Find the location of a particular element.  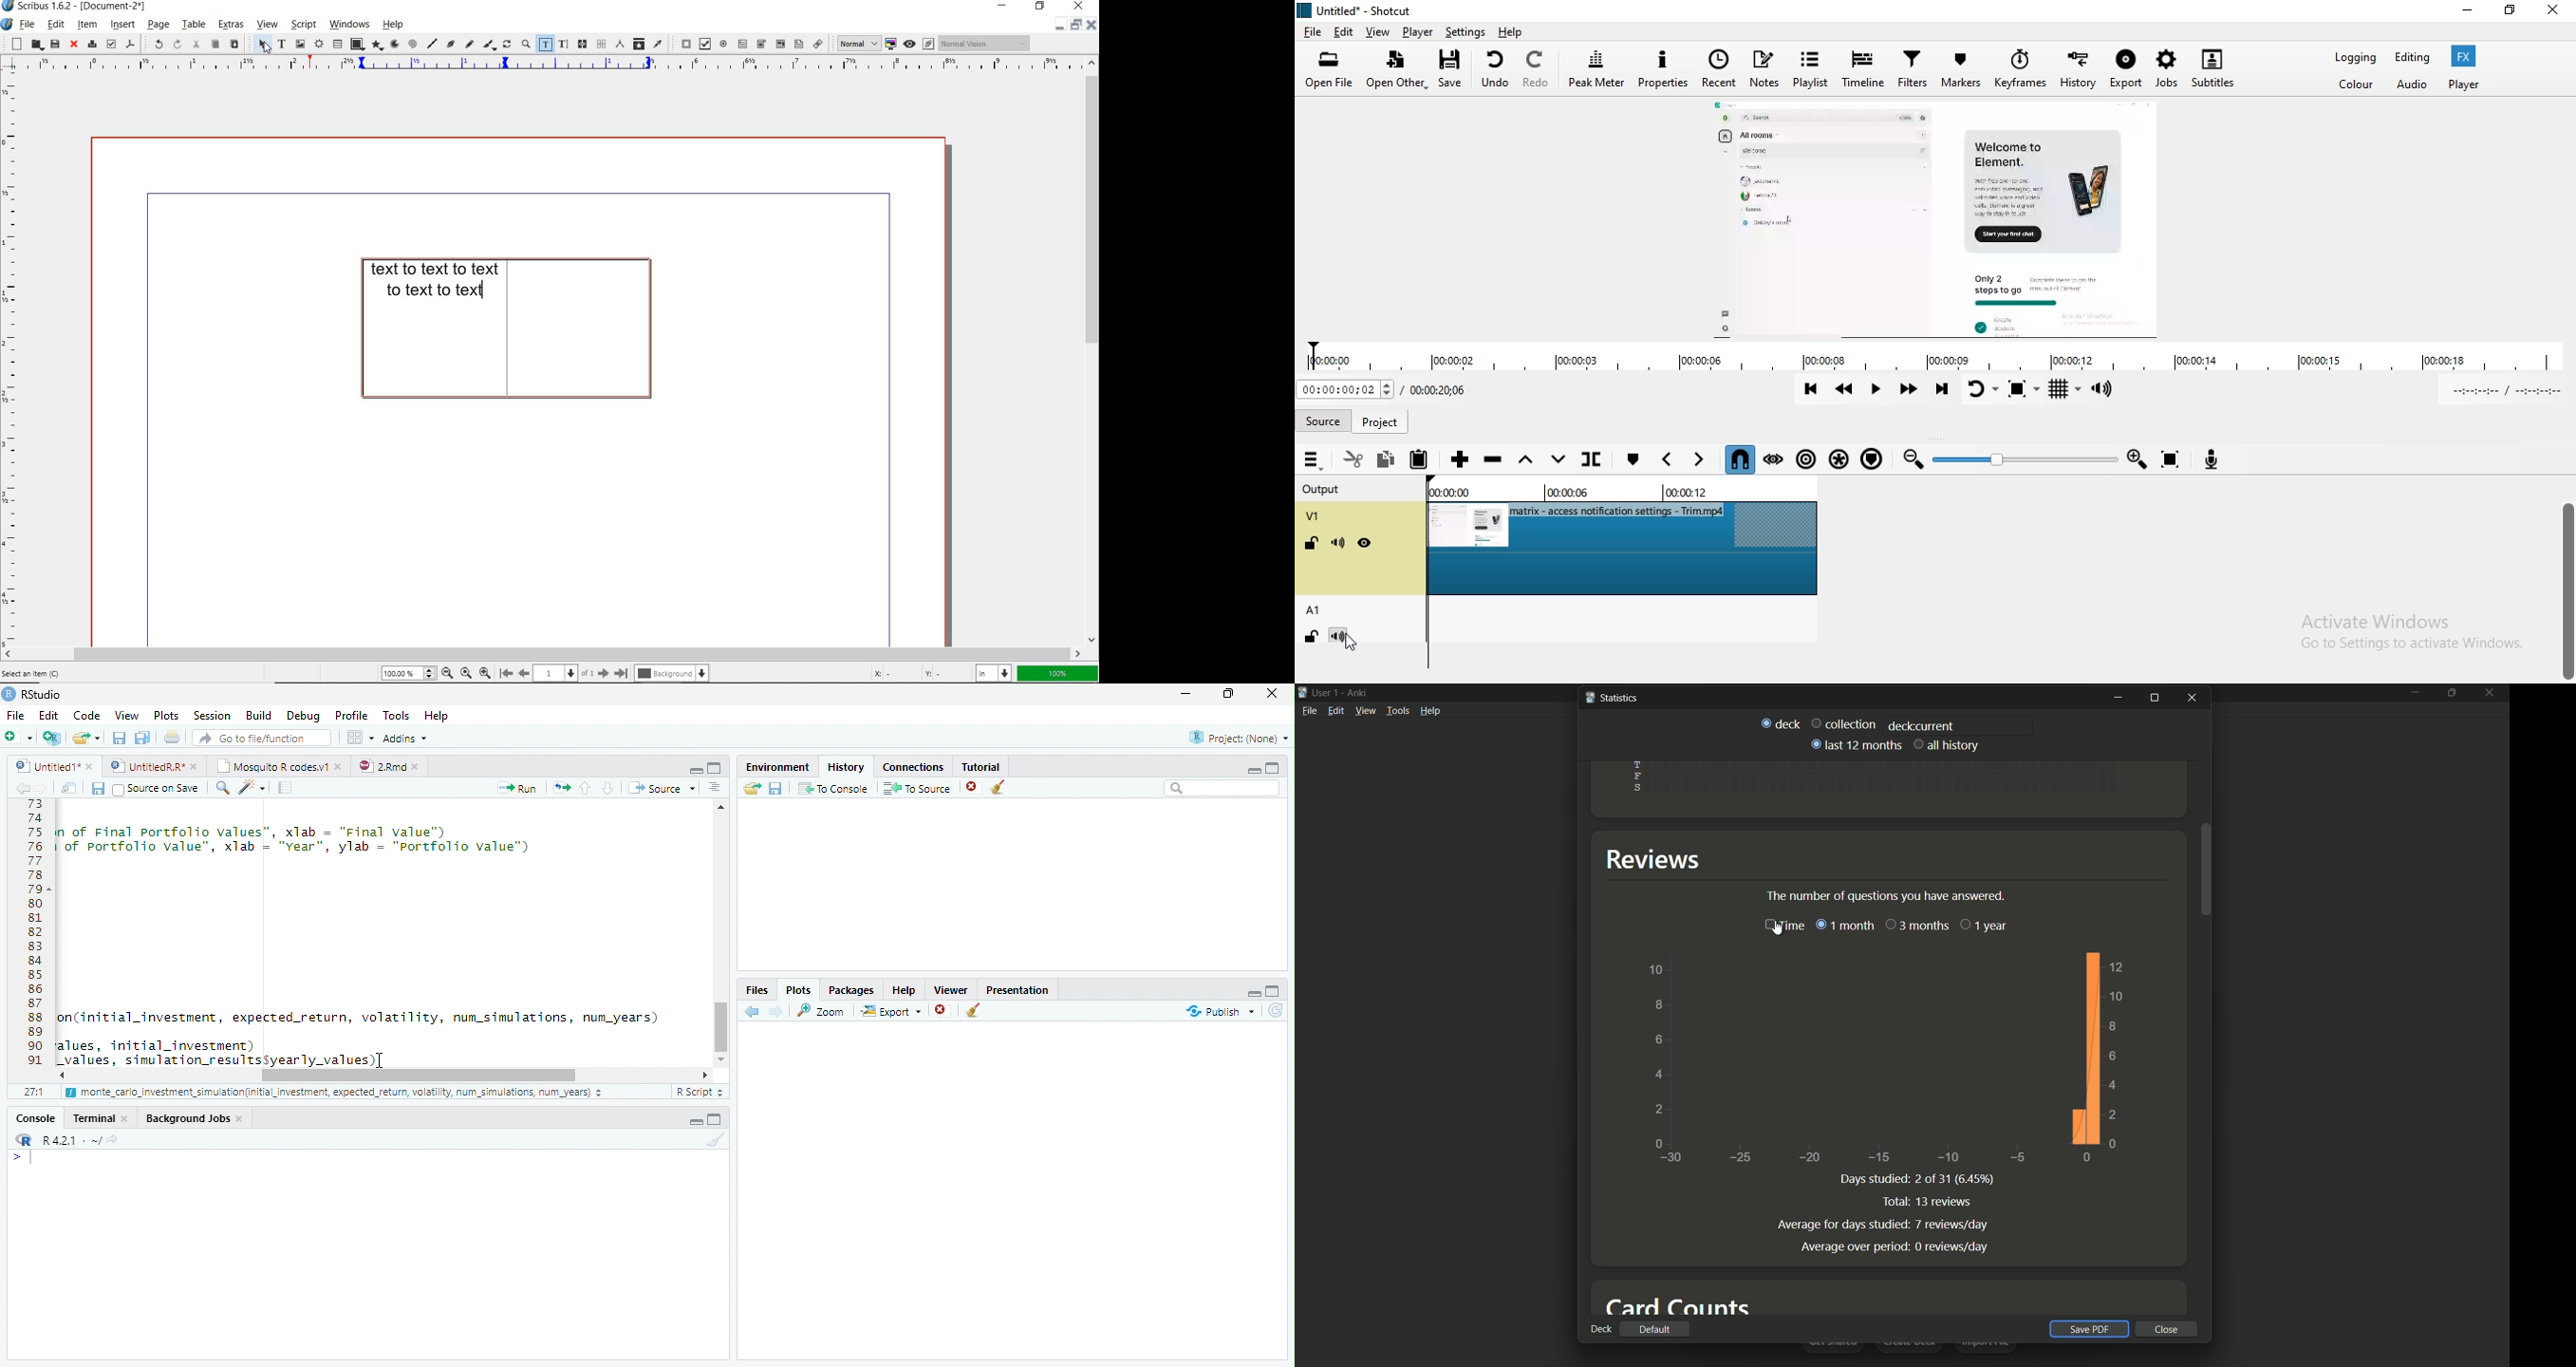

View is located at coordinates (125, 714).